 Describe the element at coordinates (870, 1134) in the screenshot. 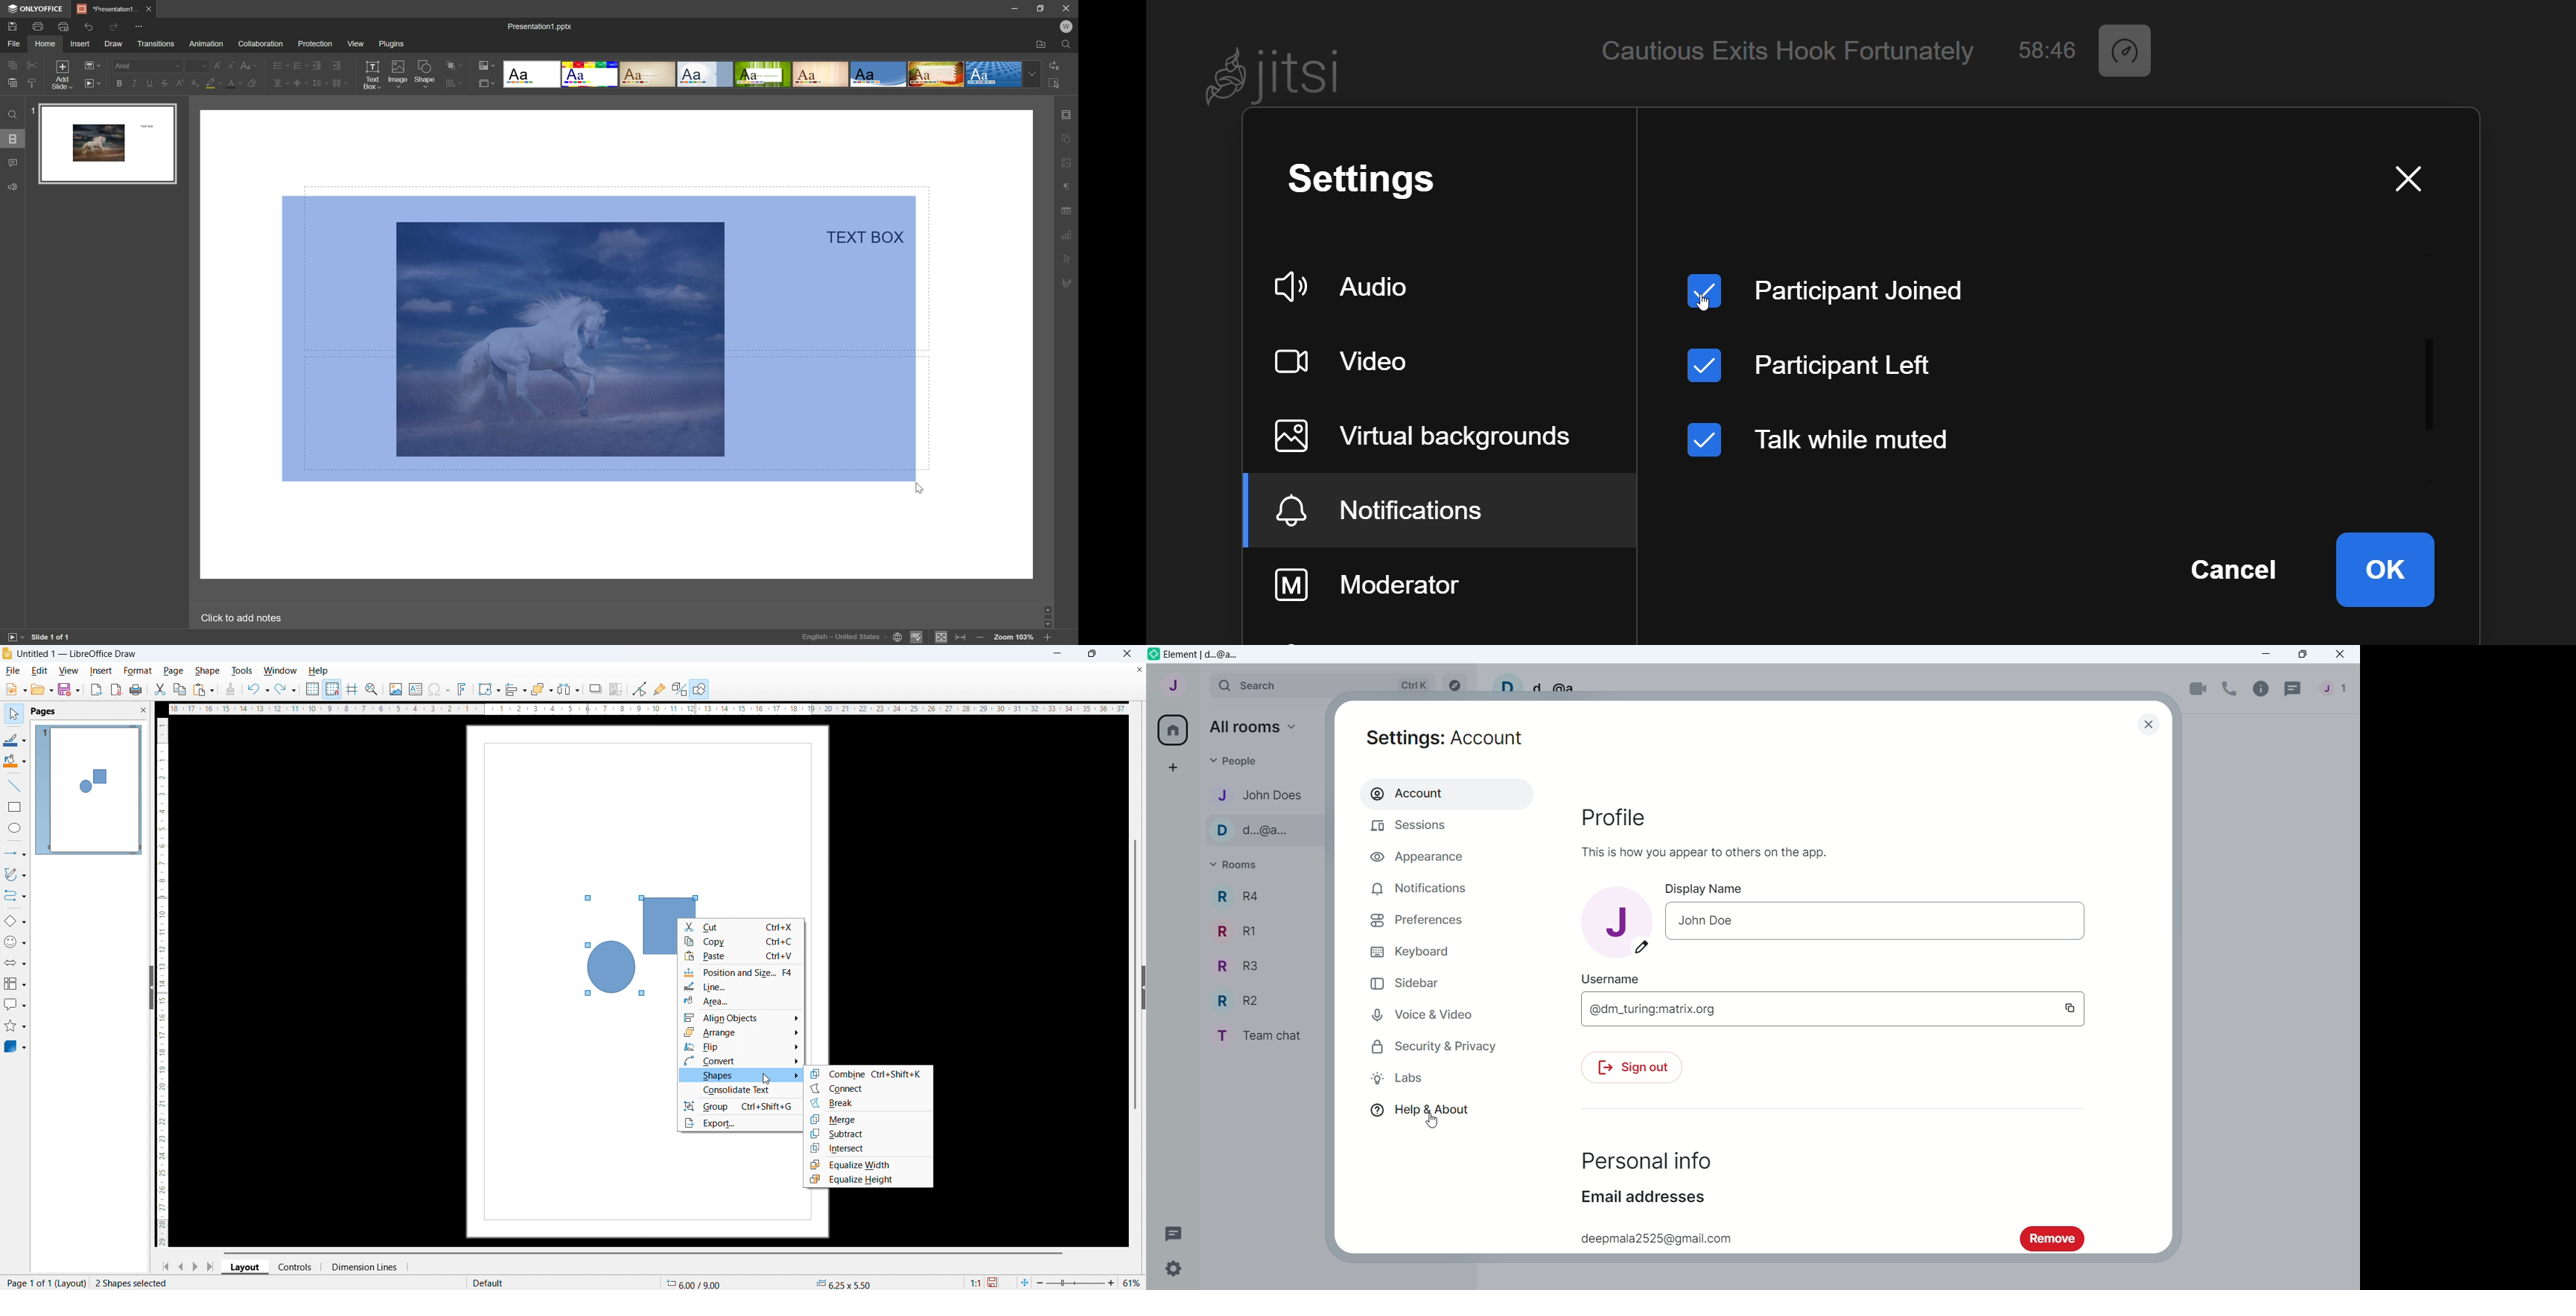

I see `subtract` at that location.